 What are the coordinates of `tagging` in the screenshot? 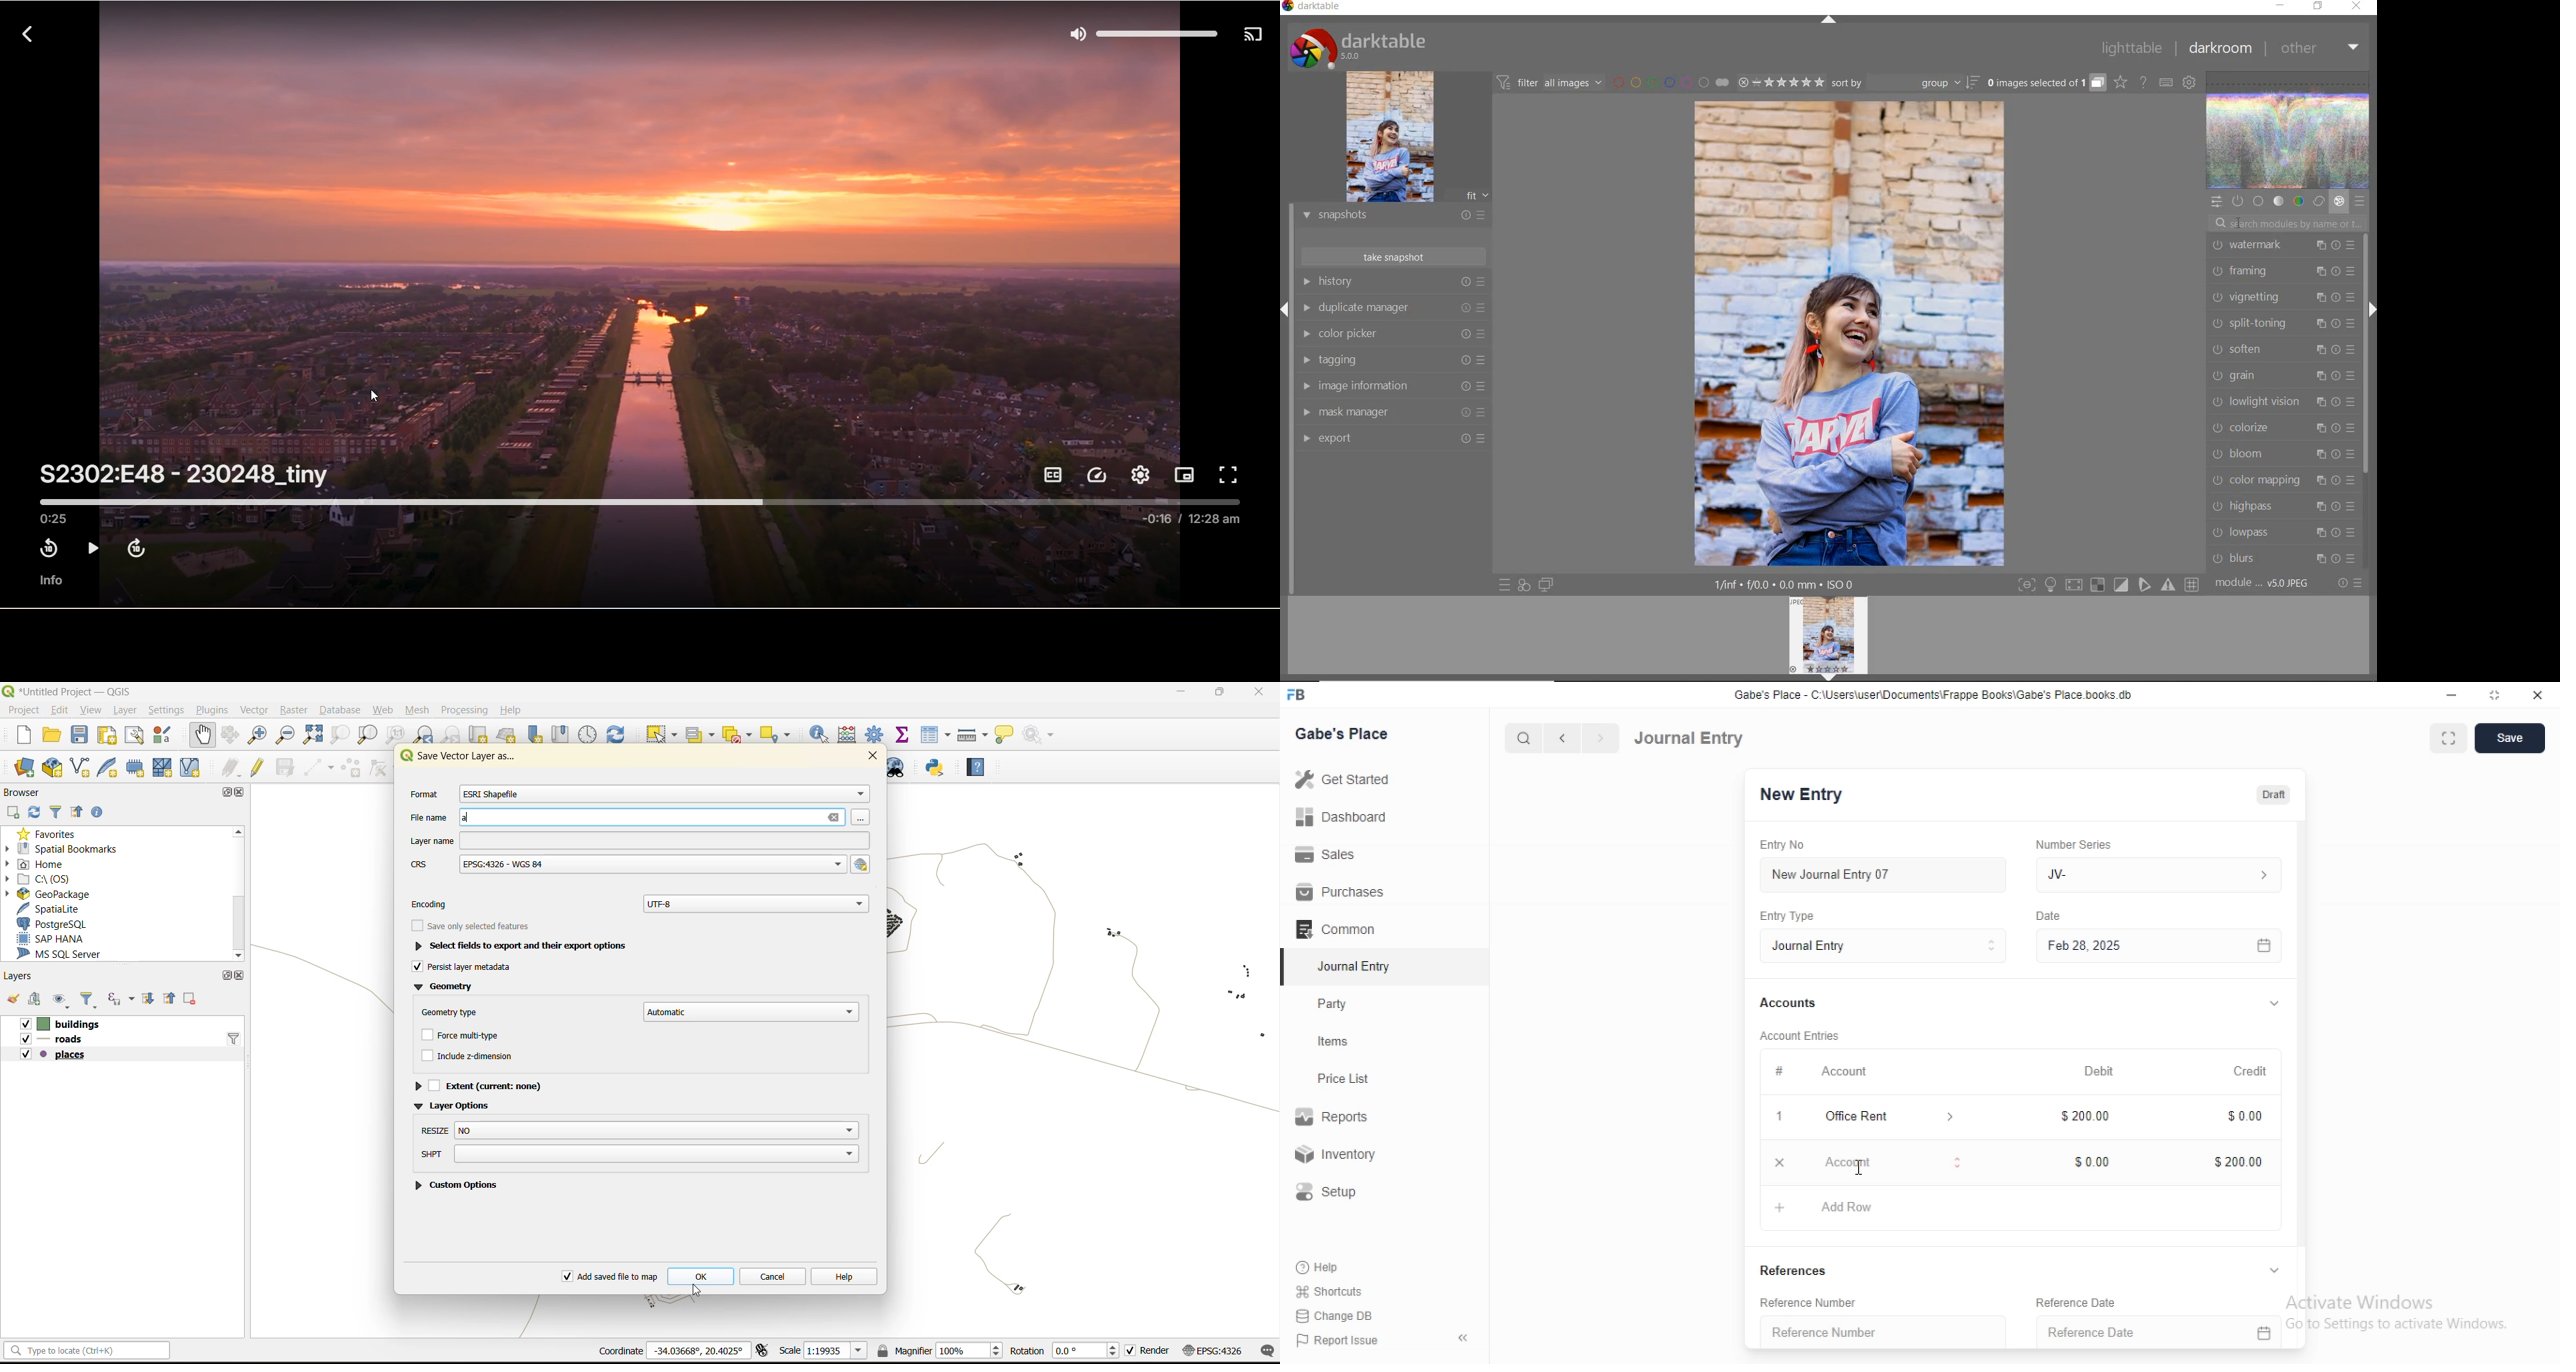 It's located at (1393, 361).